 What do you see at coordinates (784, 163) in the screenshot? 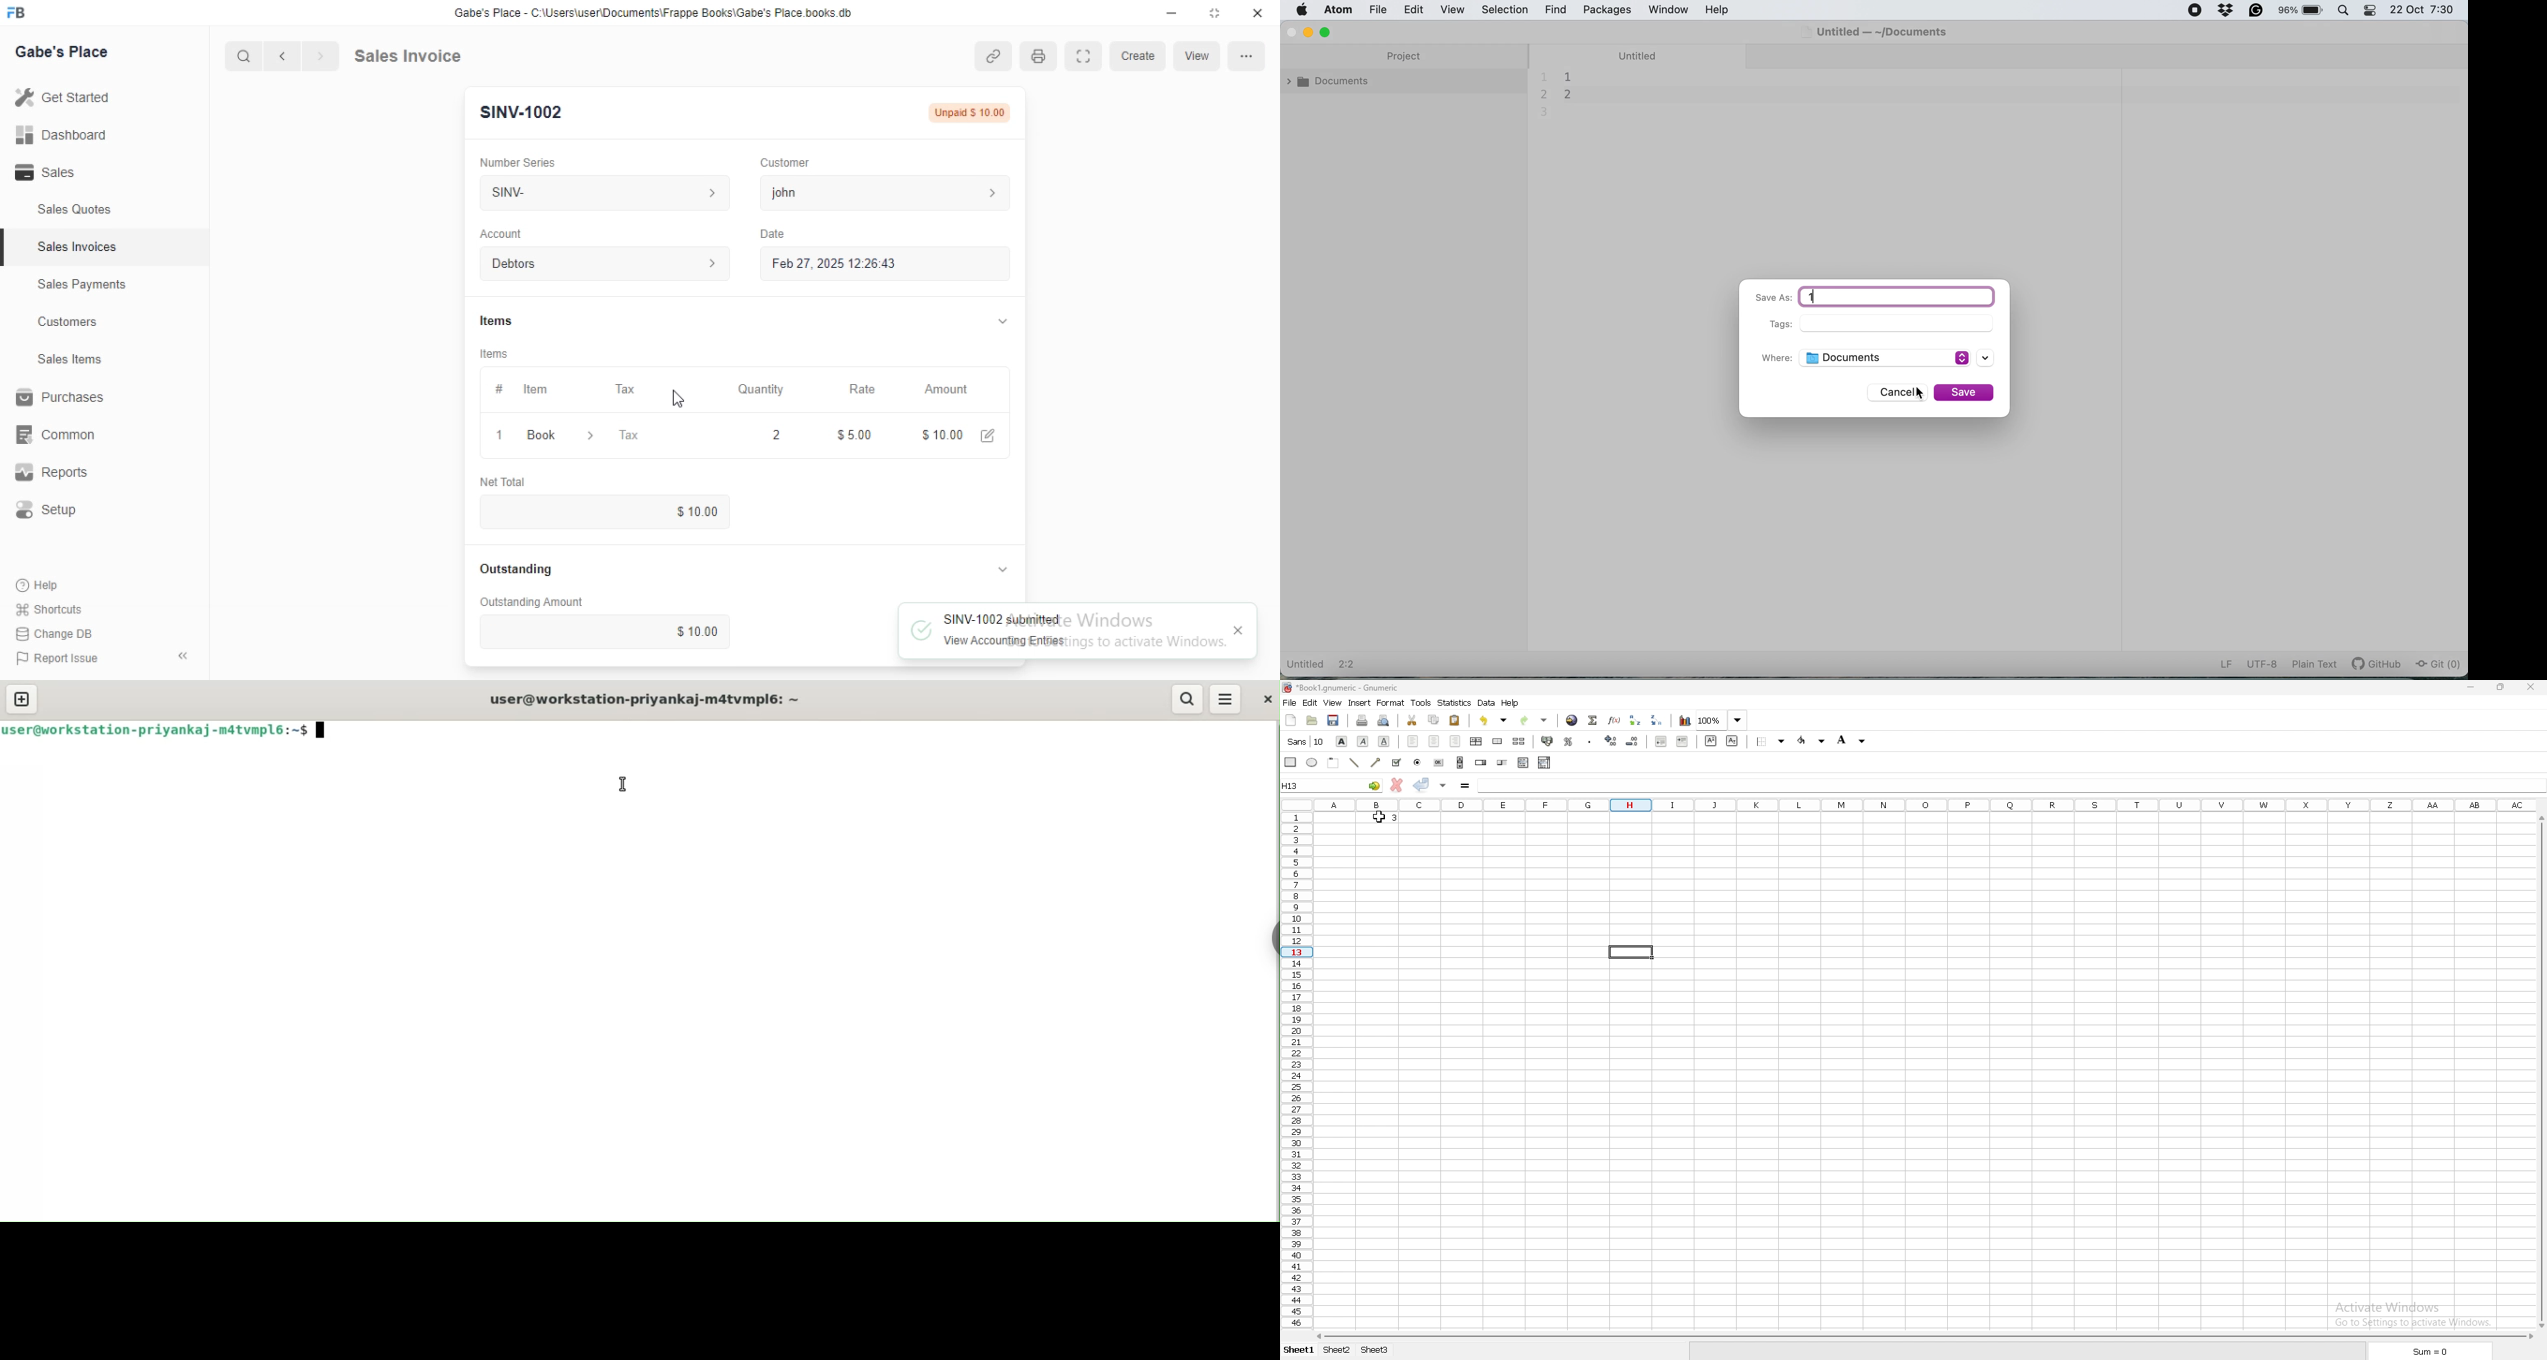
I see `Customer` at bounding box center [784, 163].